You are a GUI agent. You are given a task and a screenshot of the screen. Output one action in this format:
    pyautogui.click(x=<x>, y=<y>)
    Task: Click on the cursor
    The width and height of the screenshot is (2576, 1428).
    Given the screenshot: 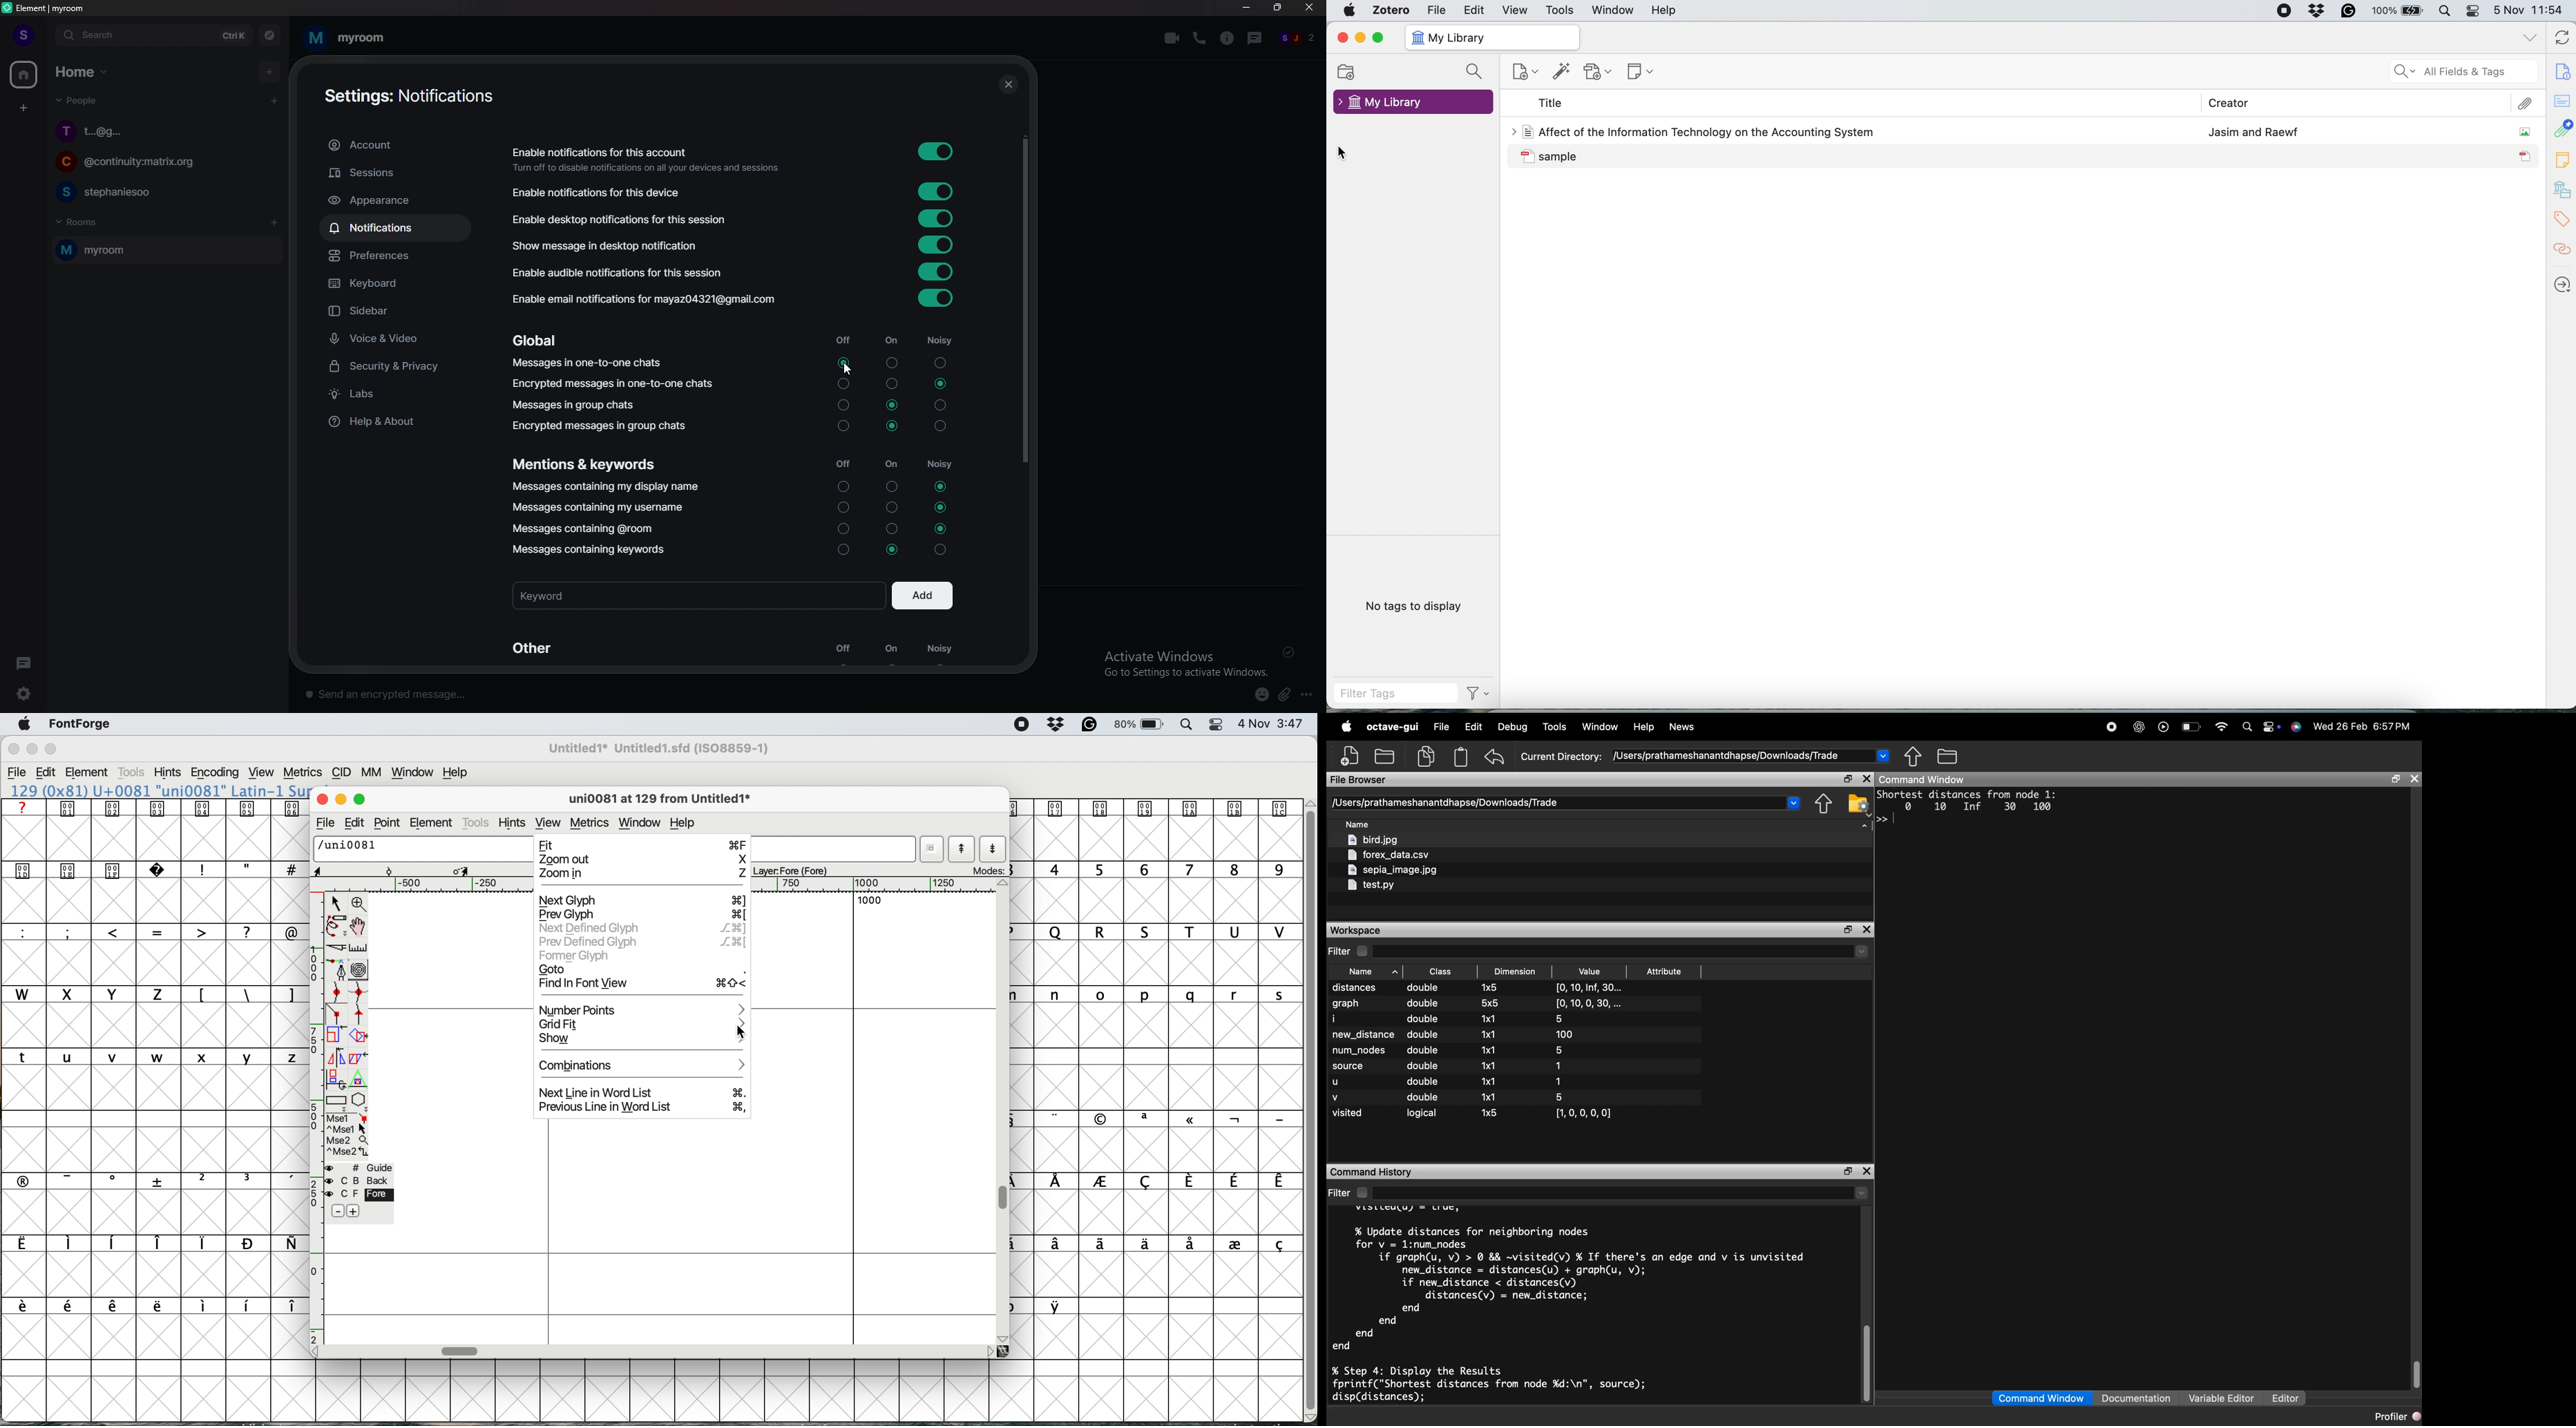 What is the action you would take?
    pyautogui.click(x=841, y=364)
    